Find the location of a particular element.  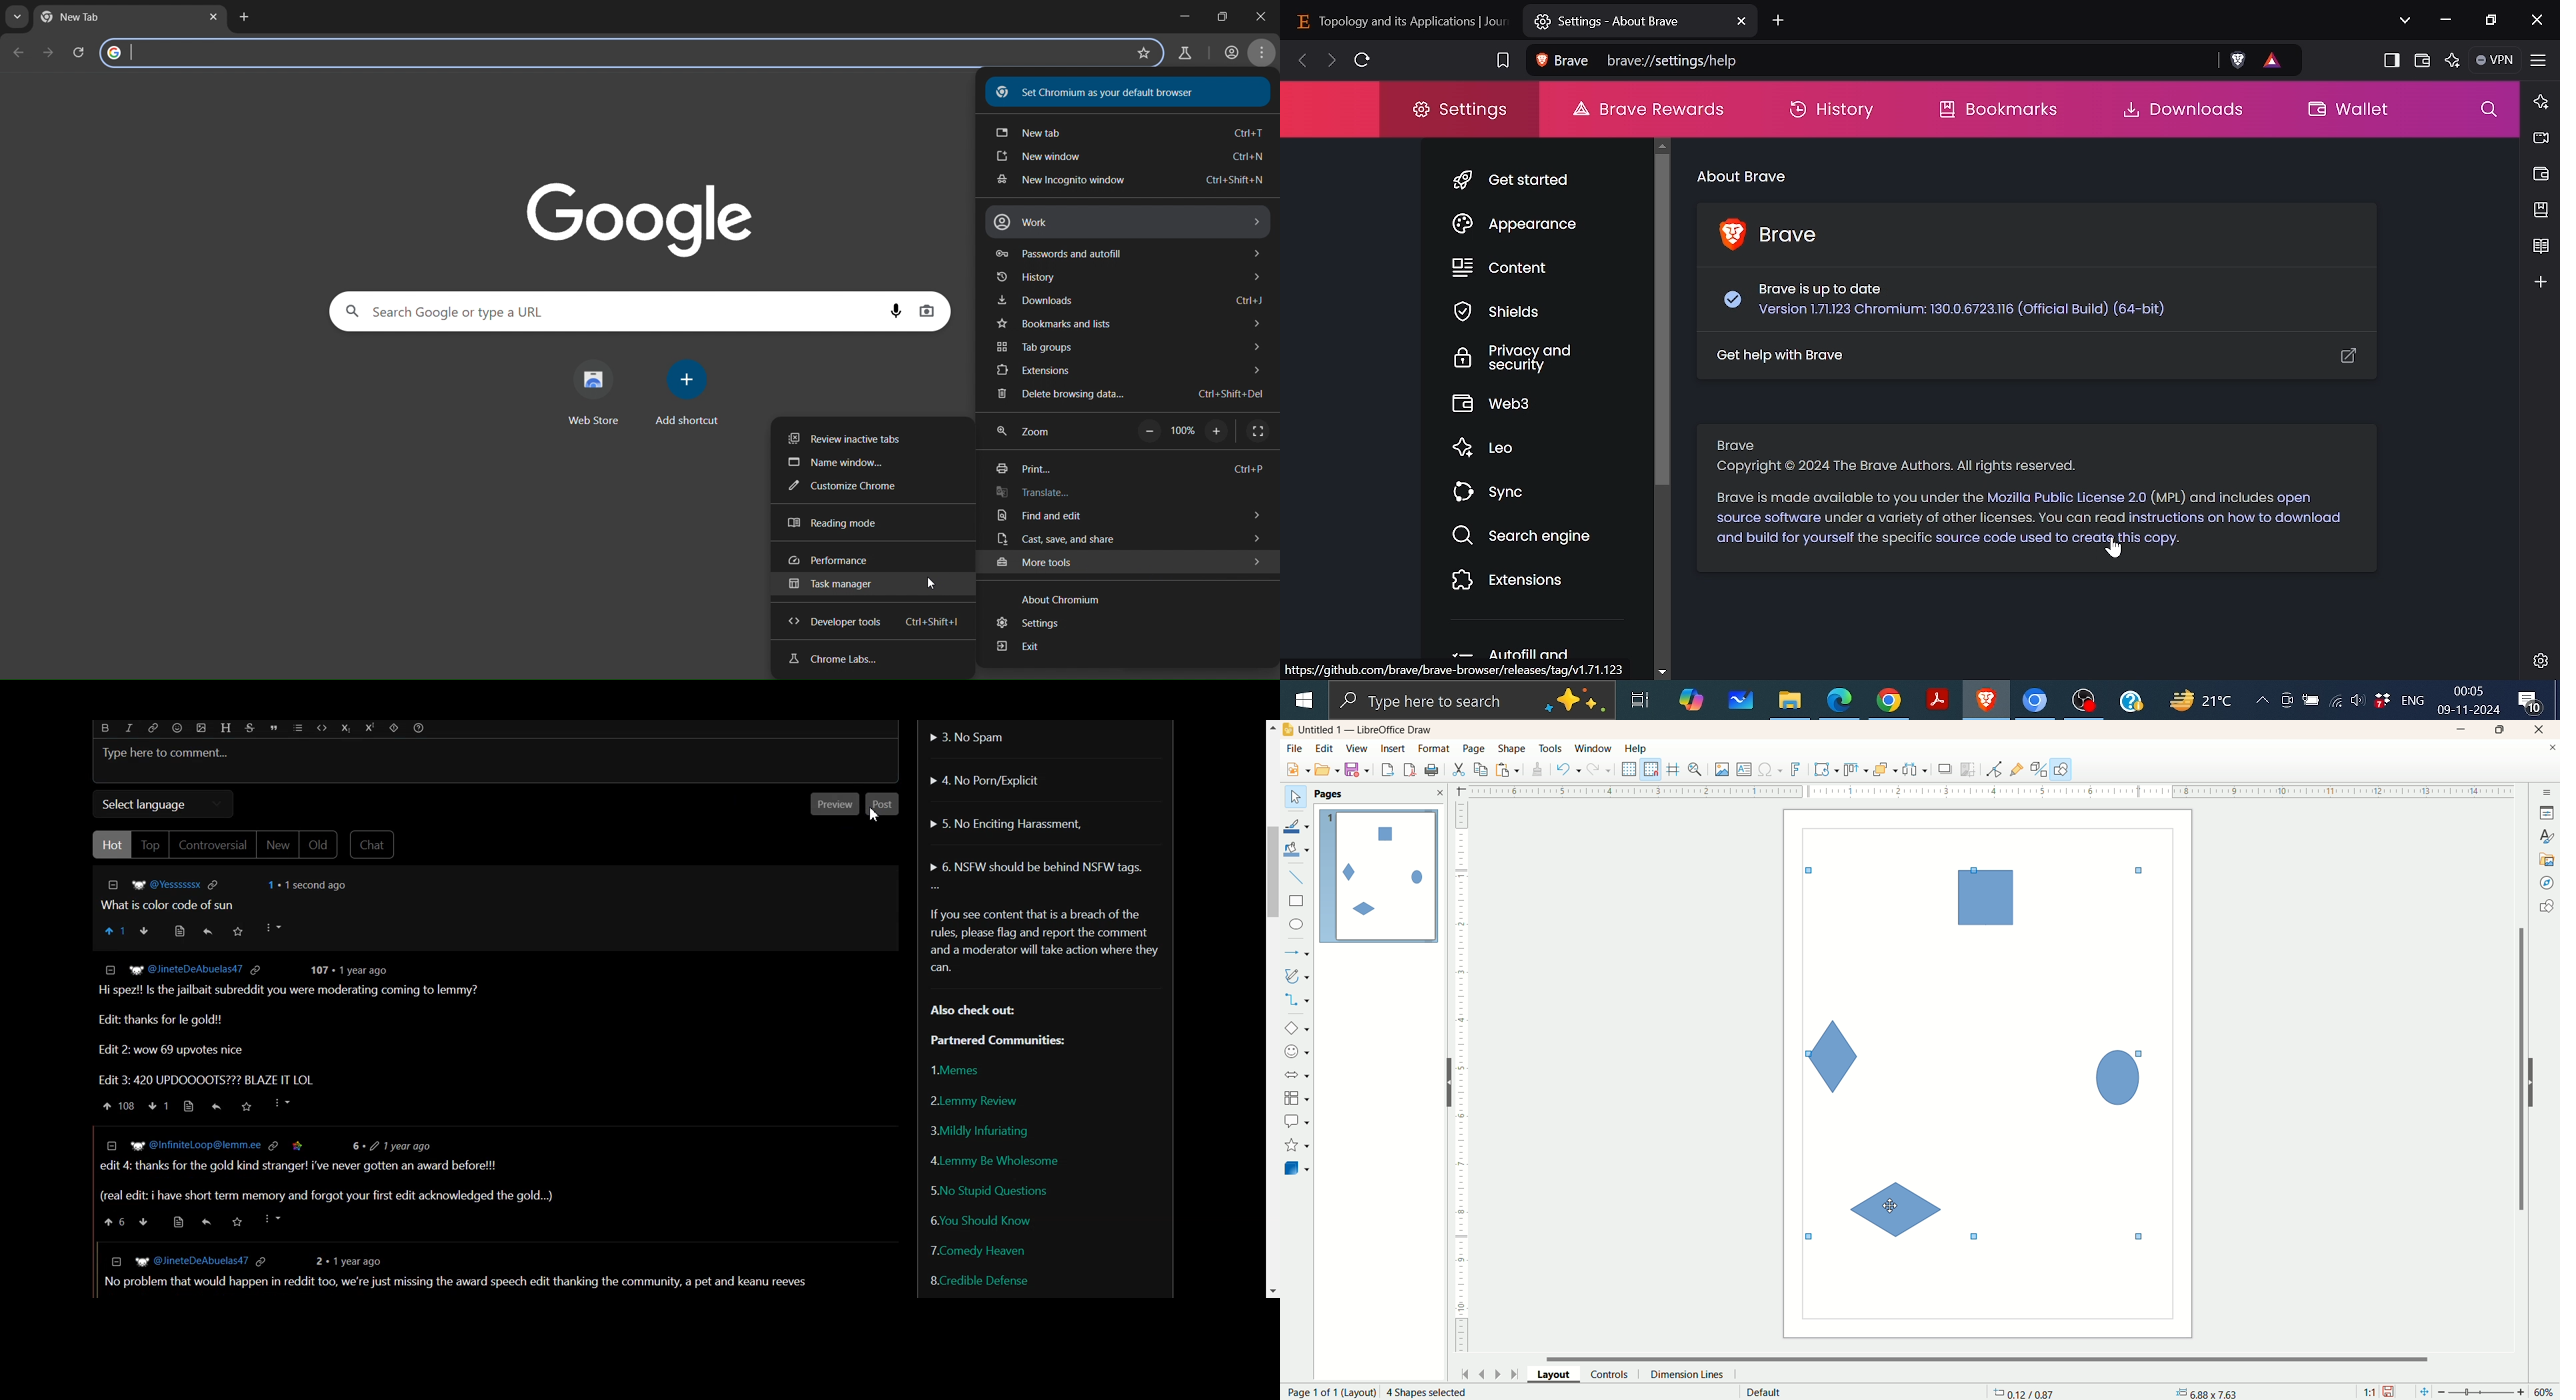

Lemmy Be Wholesome is located at coordinates (994, 1161).